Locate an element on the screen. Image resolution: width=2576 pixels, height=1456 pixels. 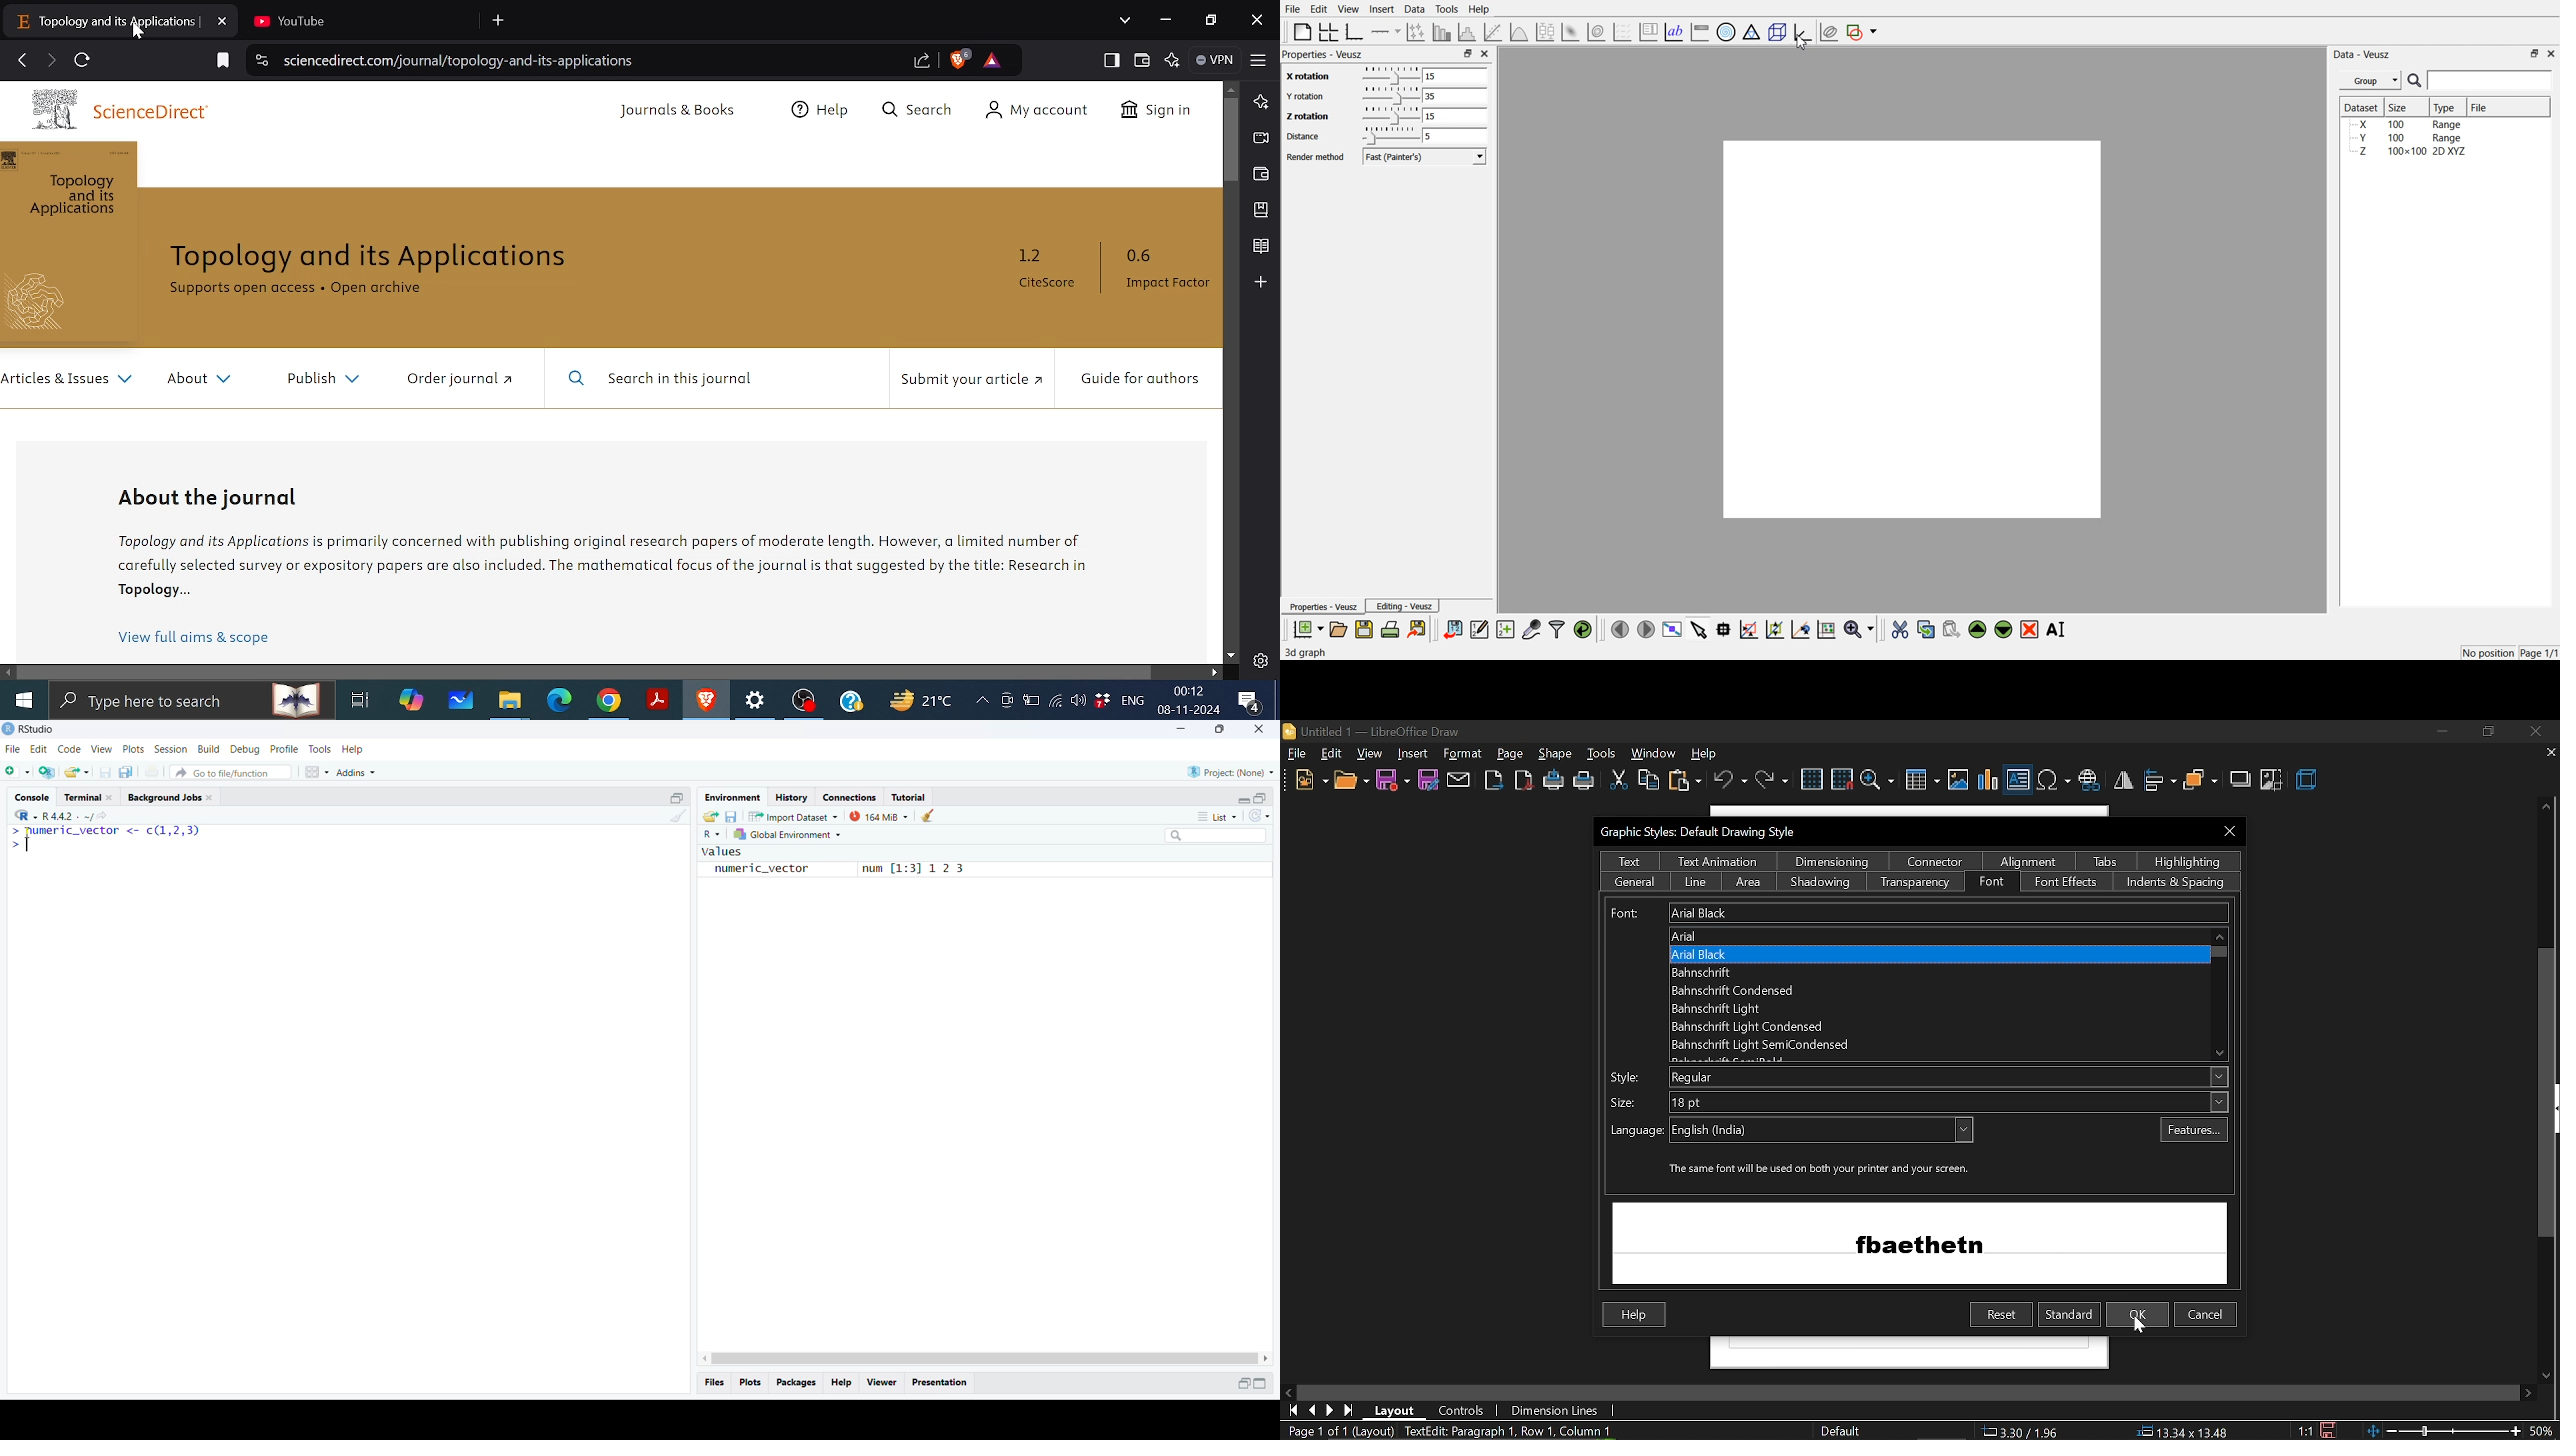
share current directory is located at coordinates (96, 818).